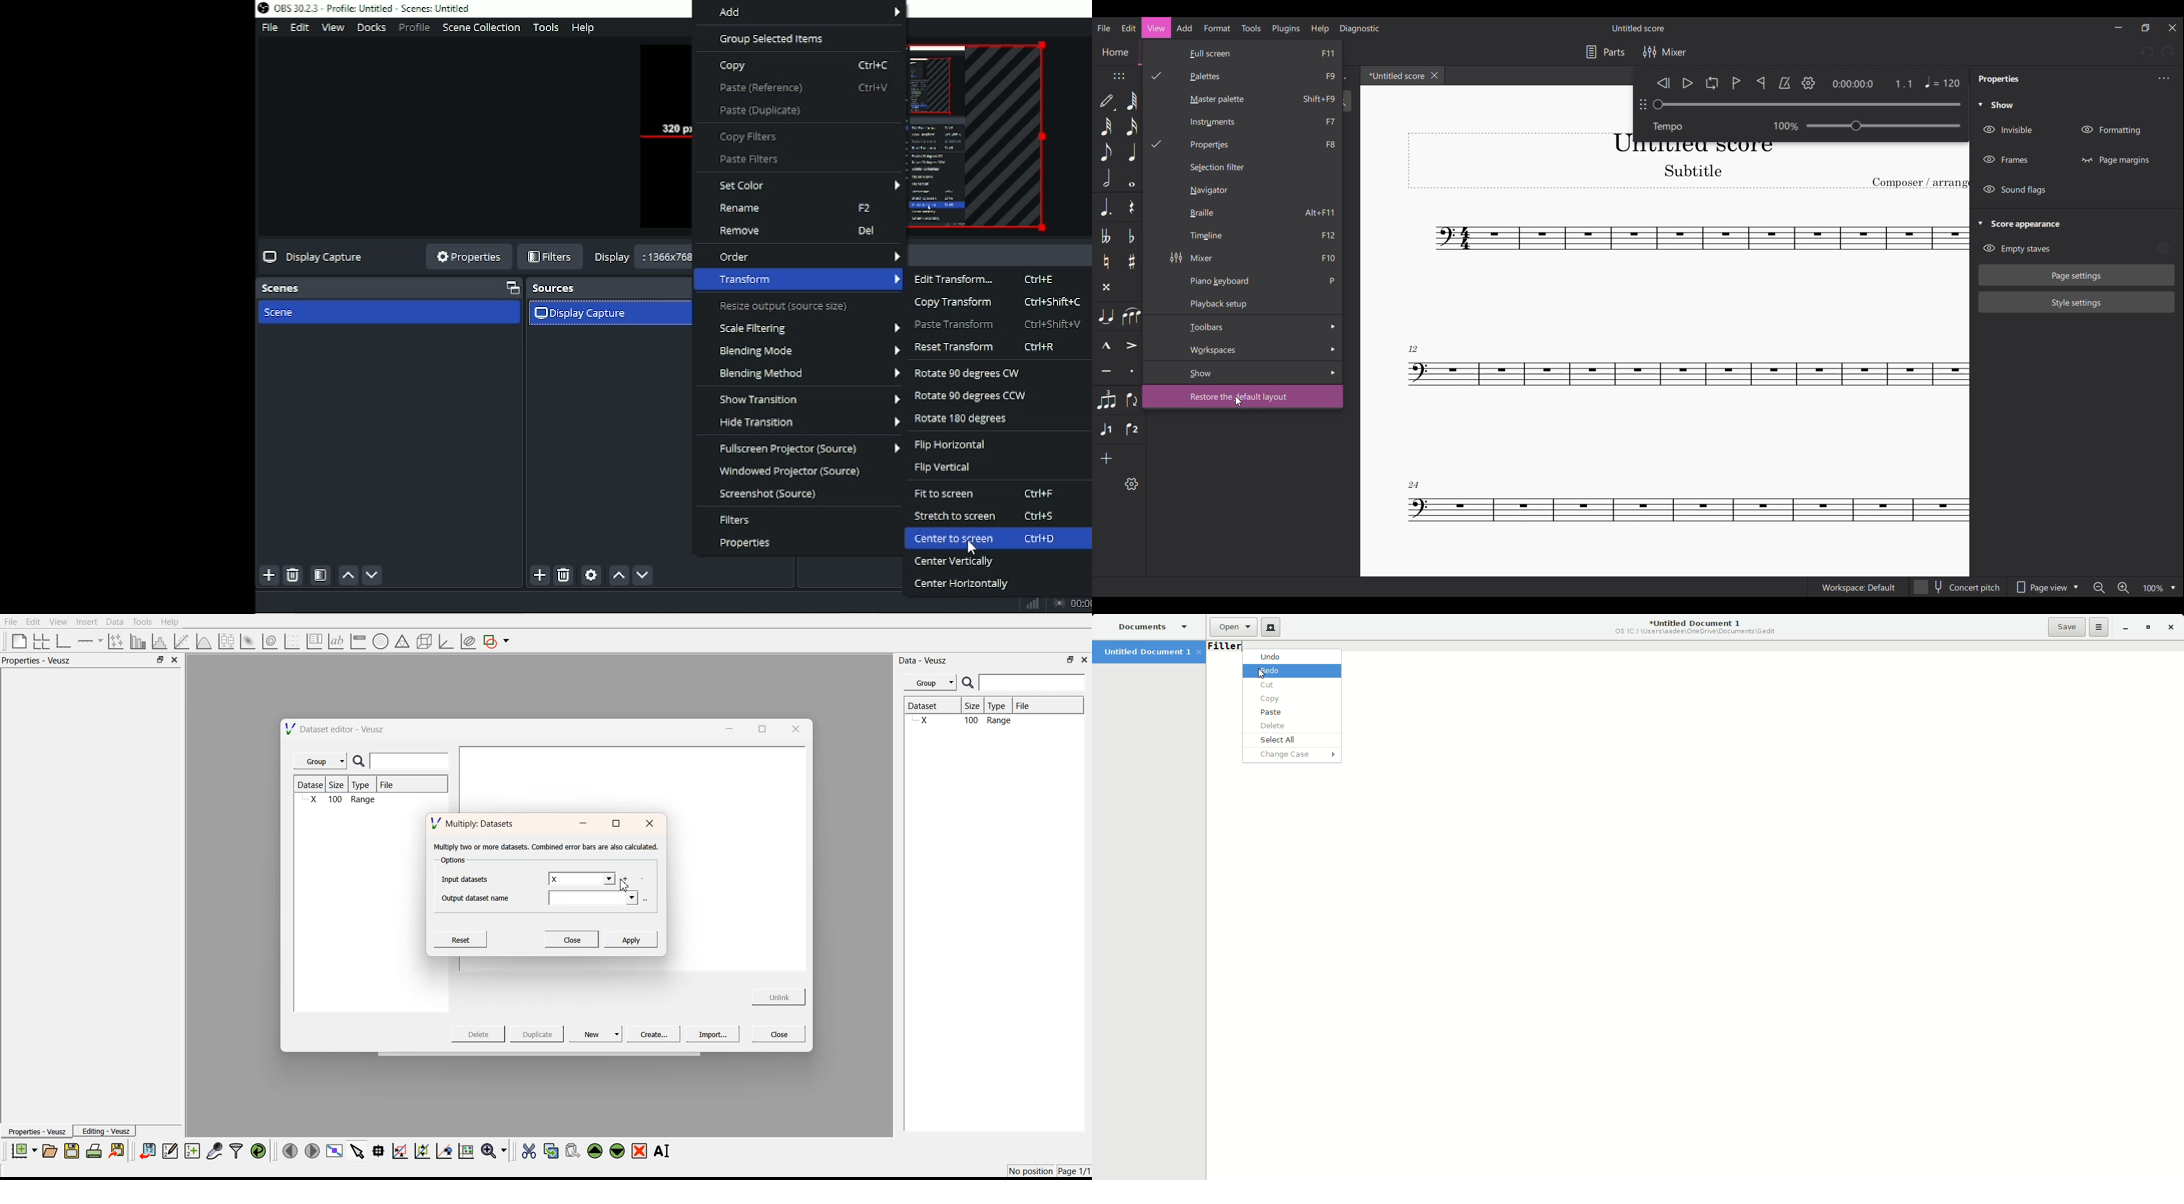 This screenshot has height=1204, width=2184. What do you see at coordinates (1293, 700) in the screenshot?
I see `Copy` at bounding box center [1293, 700].